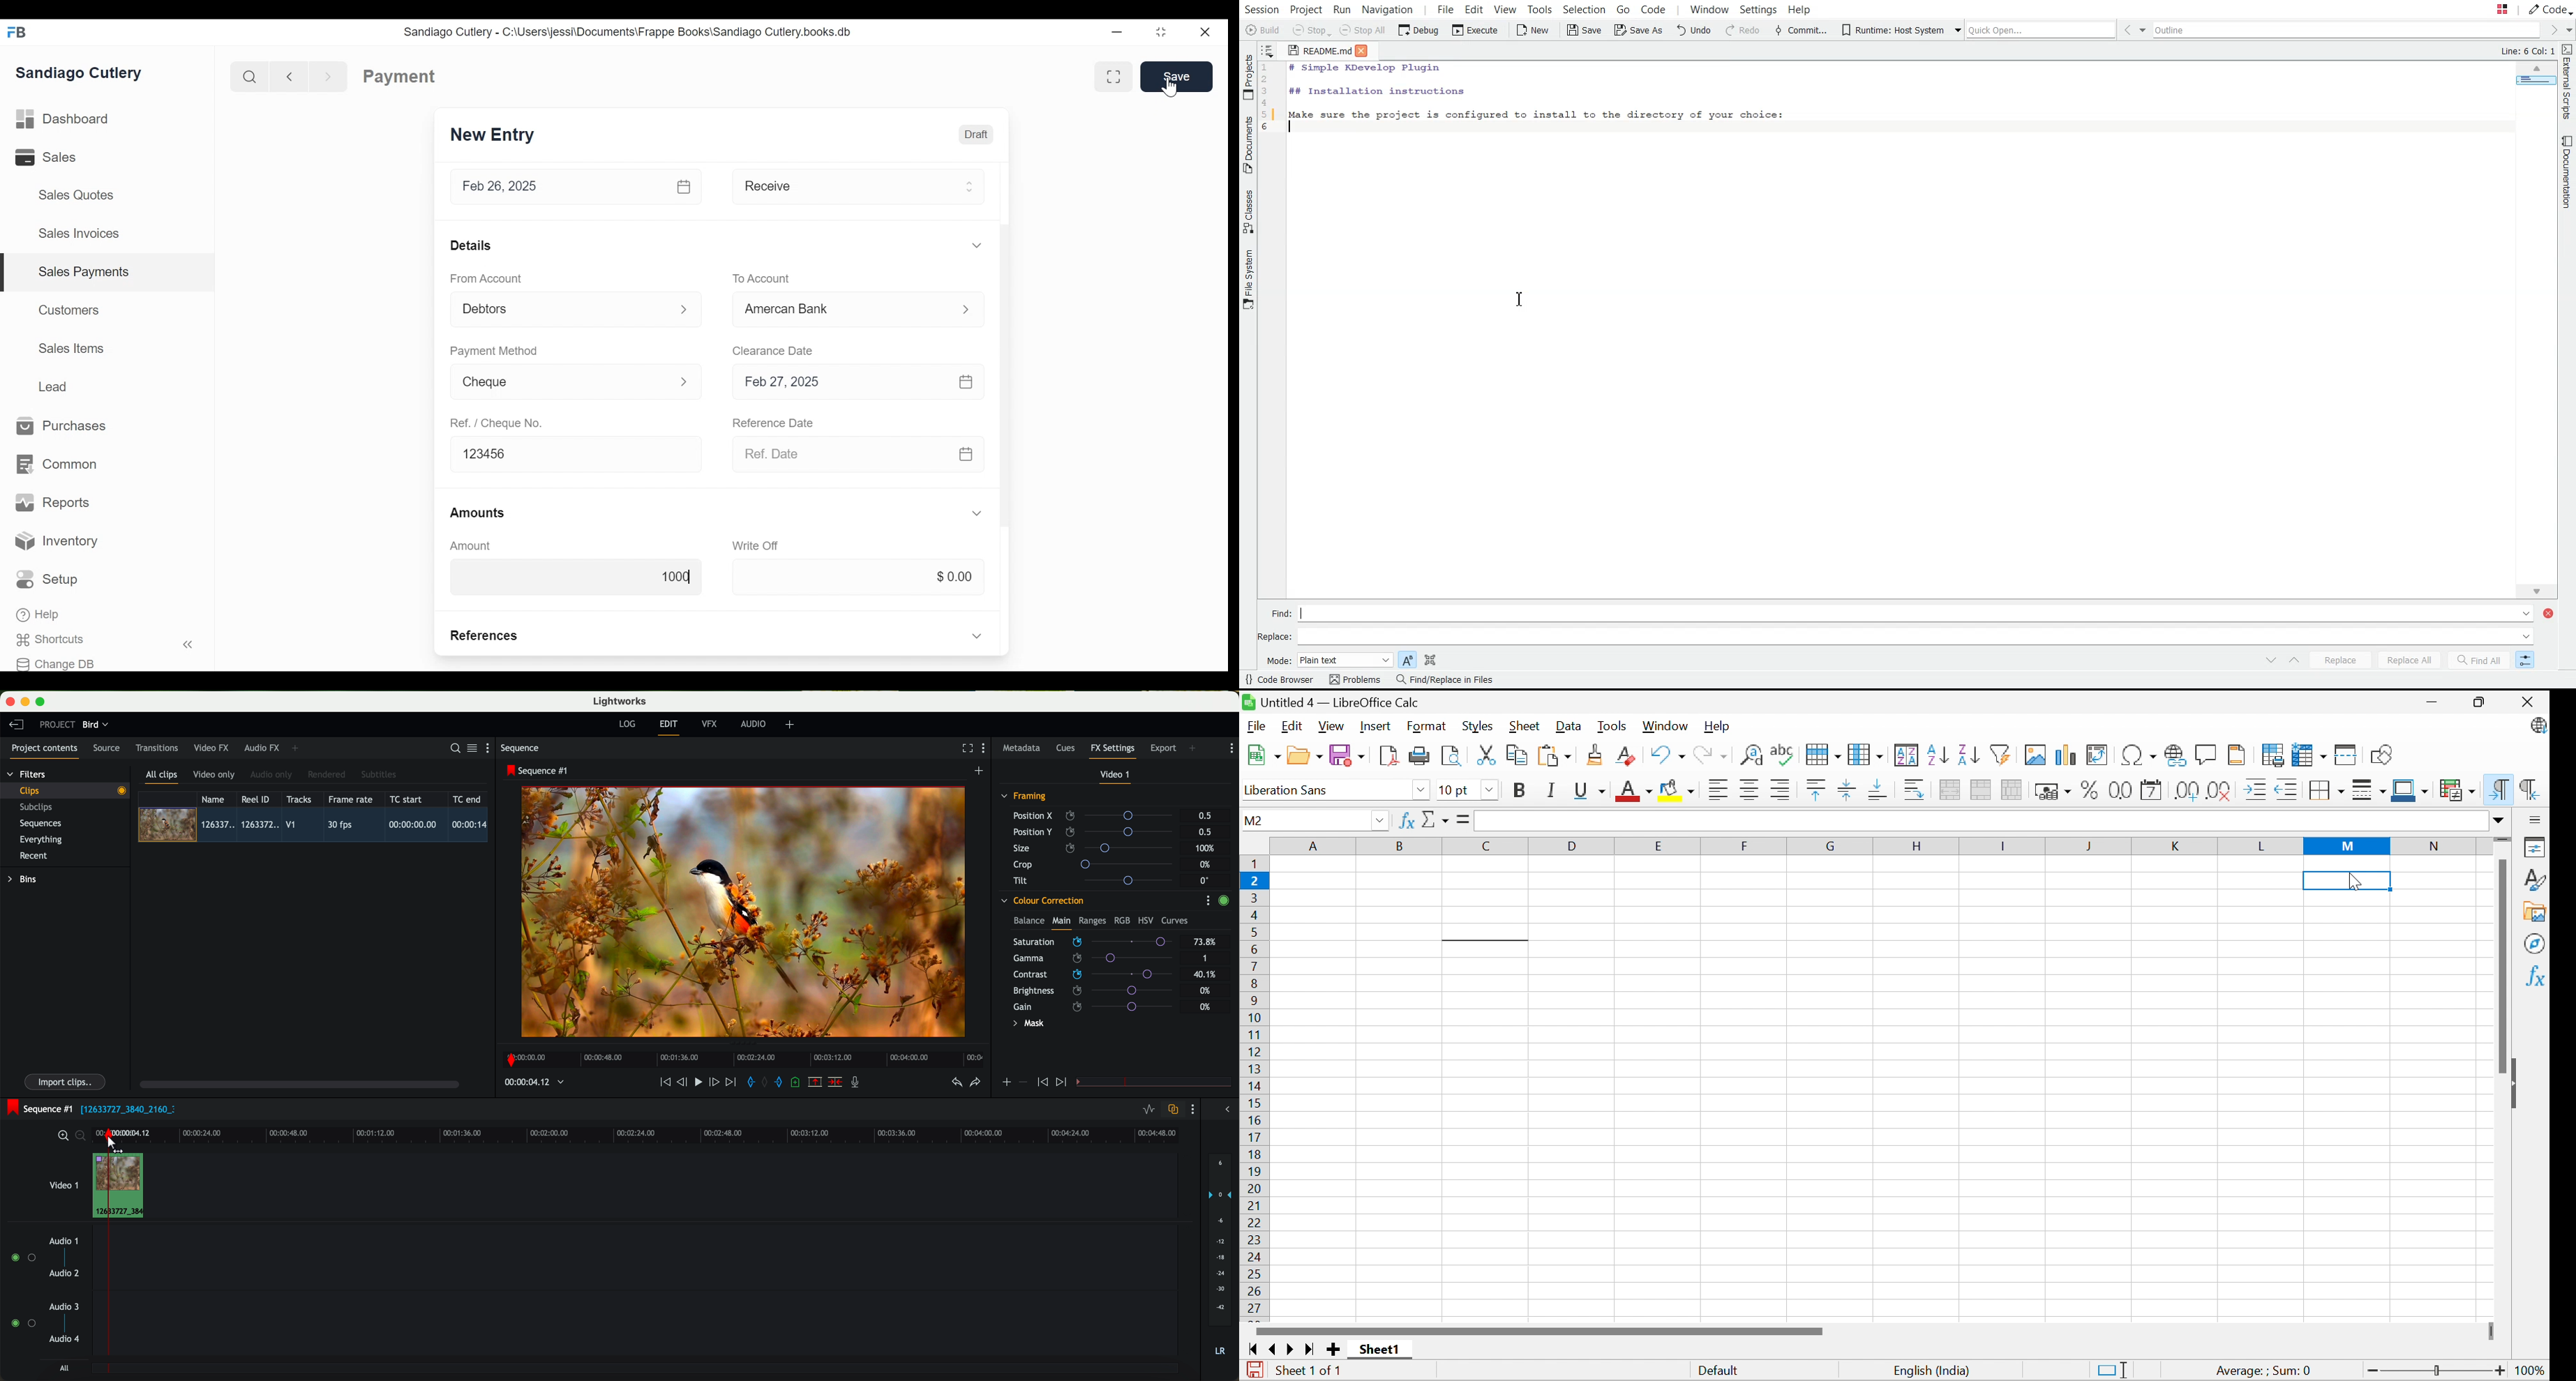  Describe the element at coordinates (757, 545) in the screenshot. I see `‘Write Off` at that location.